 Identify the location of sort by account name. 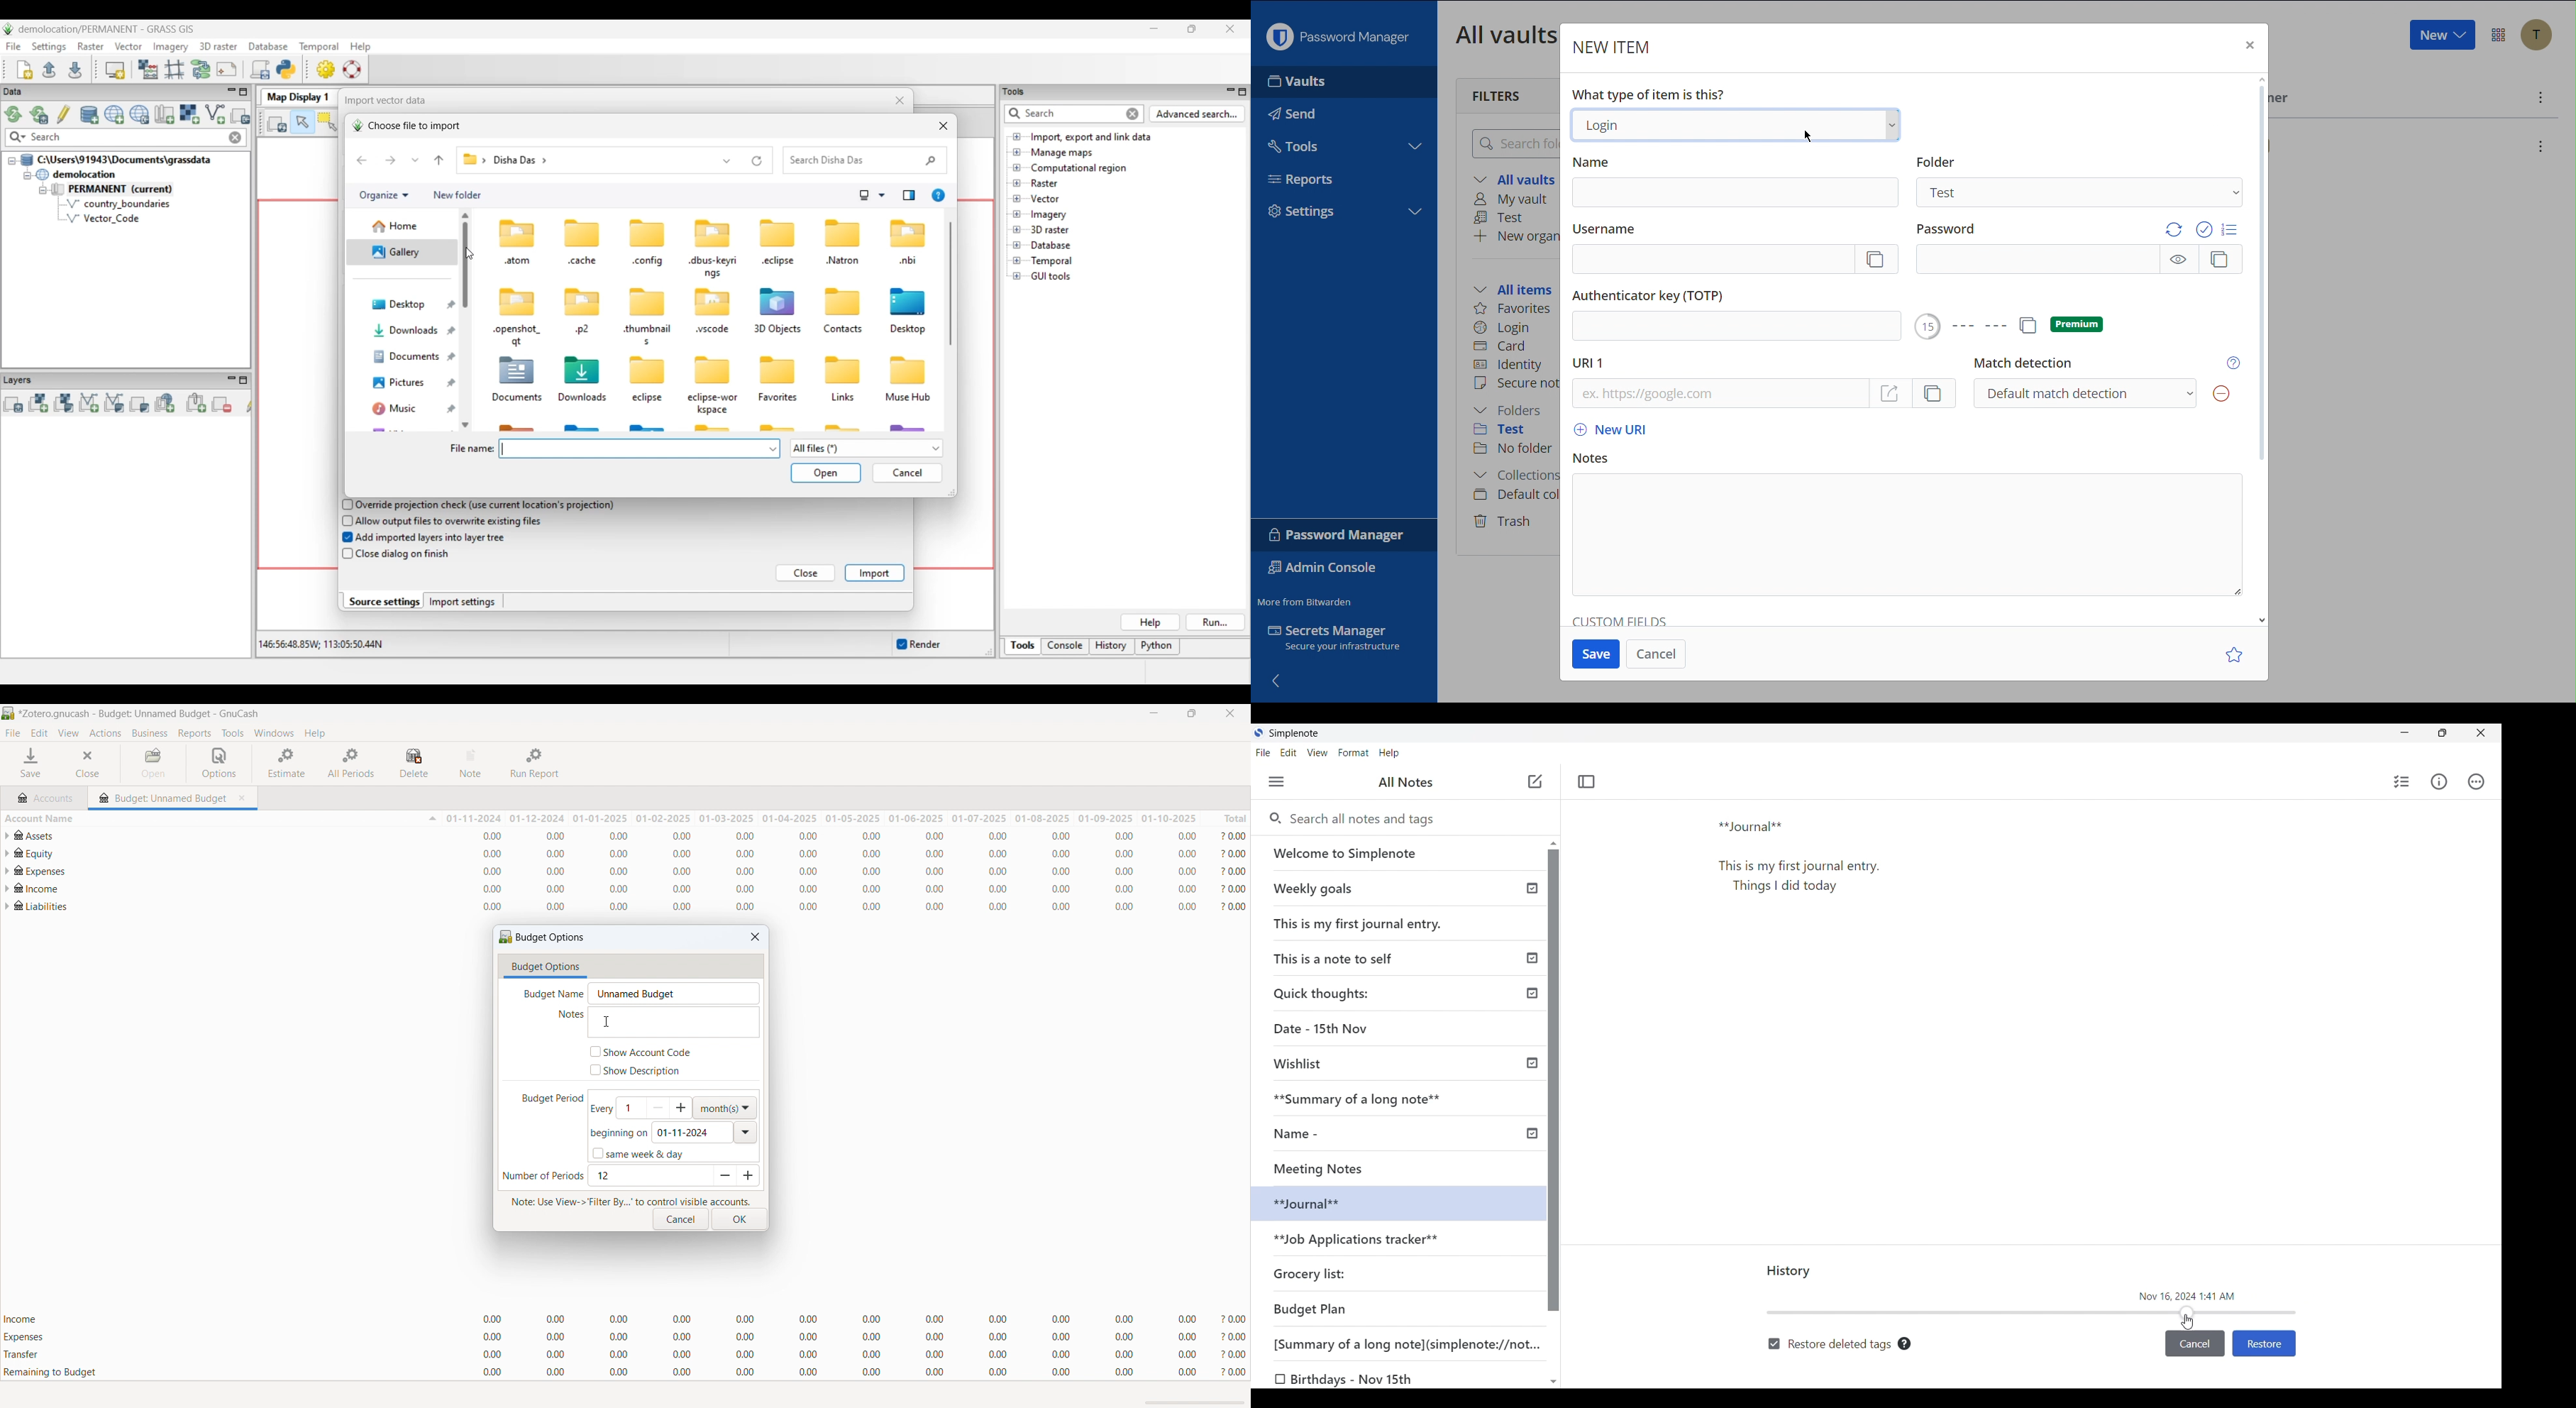
(220, 817).